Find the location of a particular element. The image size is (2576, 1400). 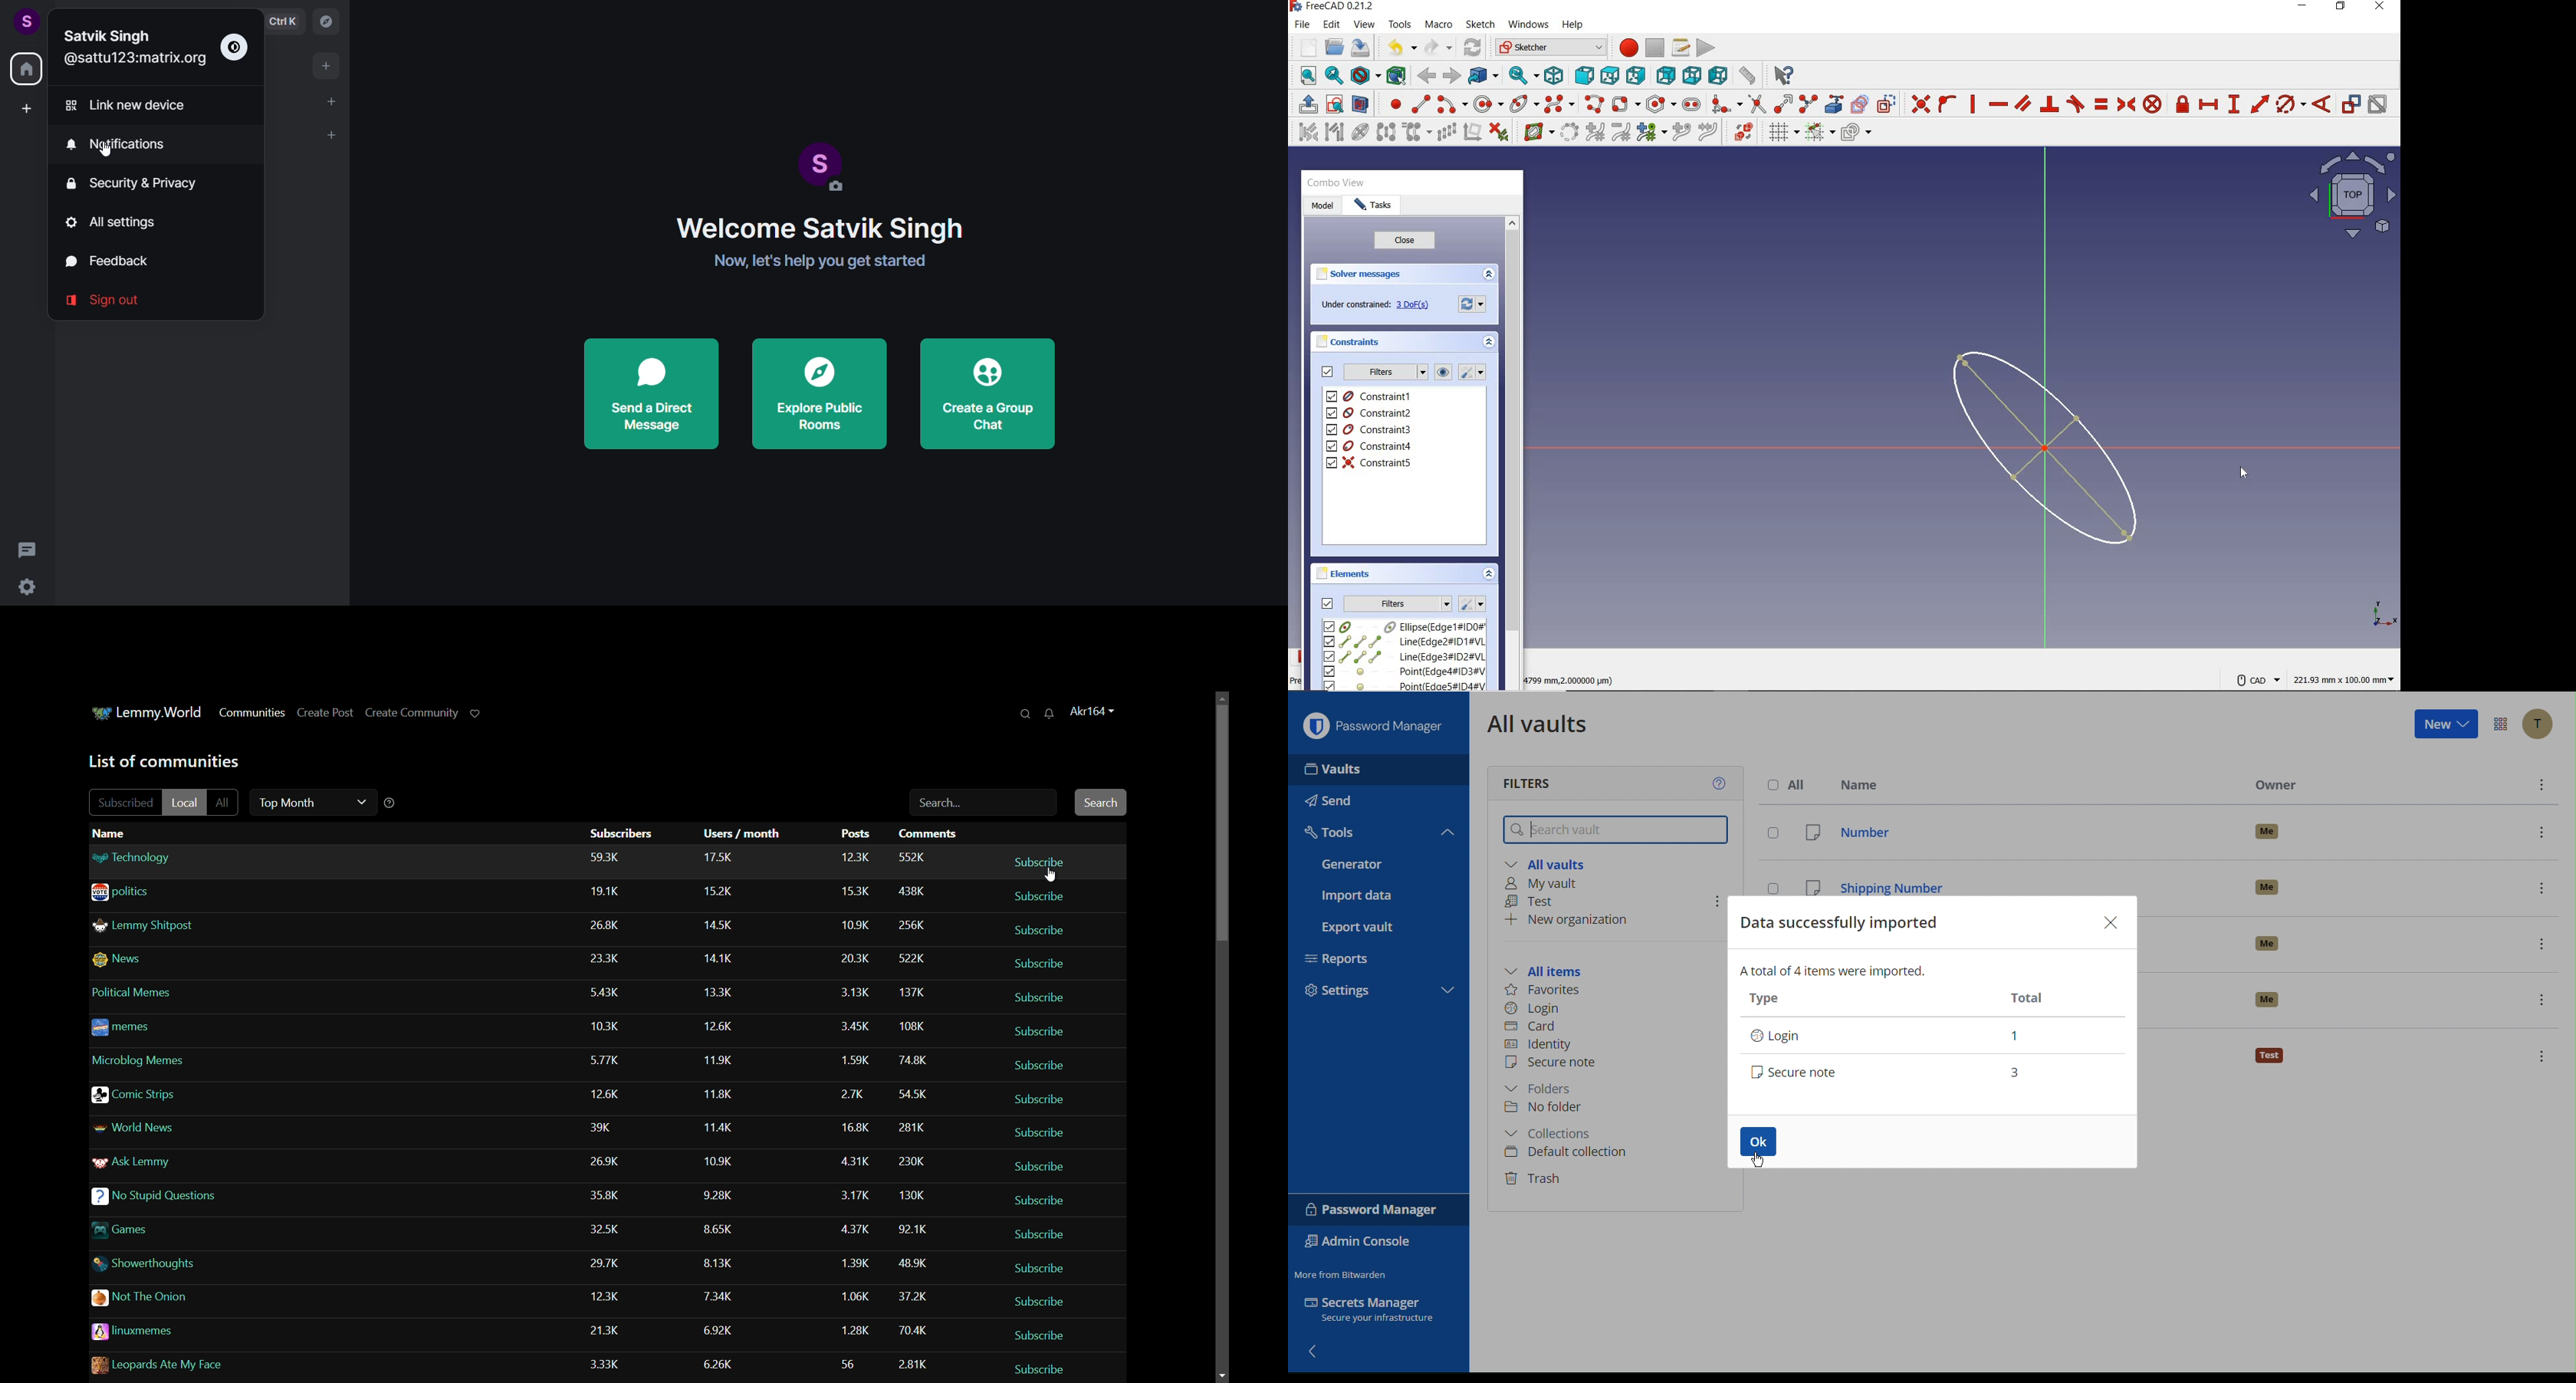

subscribe/unsubscribe is located at coordinates (1048, 1332).